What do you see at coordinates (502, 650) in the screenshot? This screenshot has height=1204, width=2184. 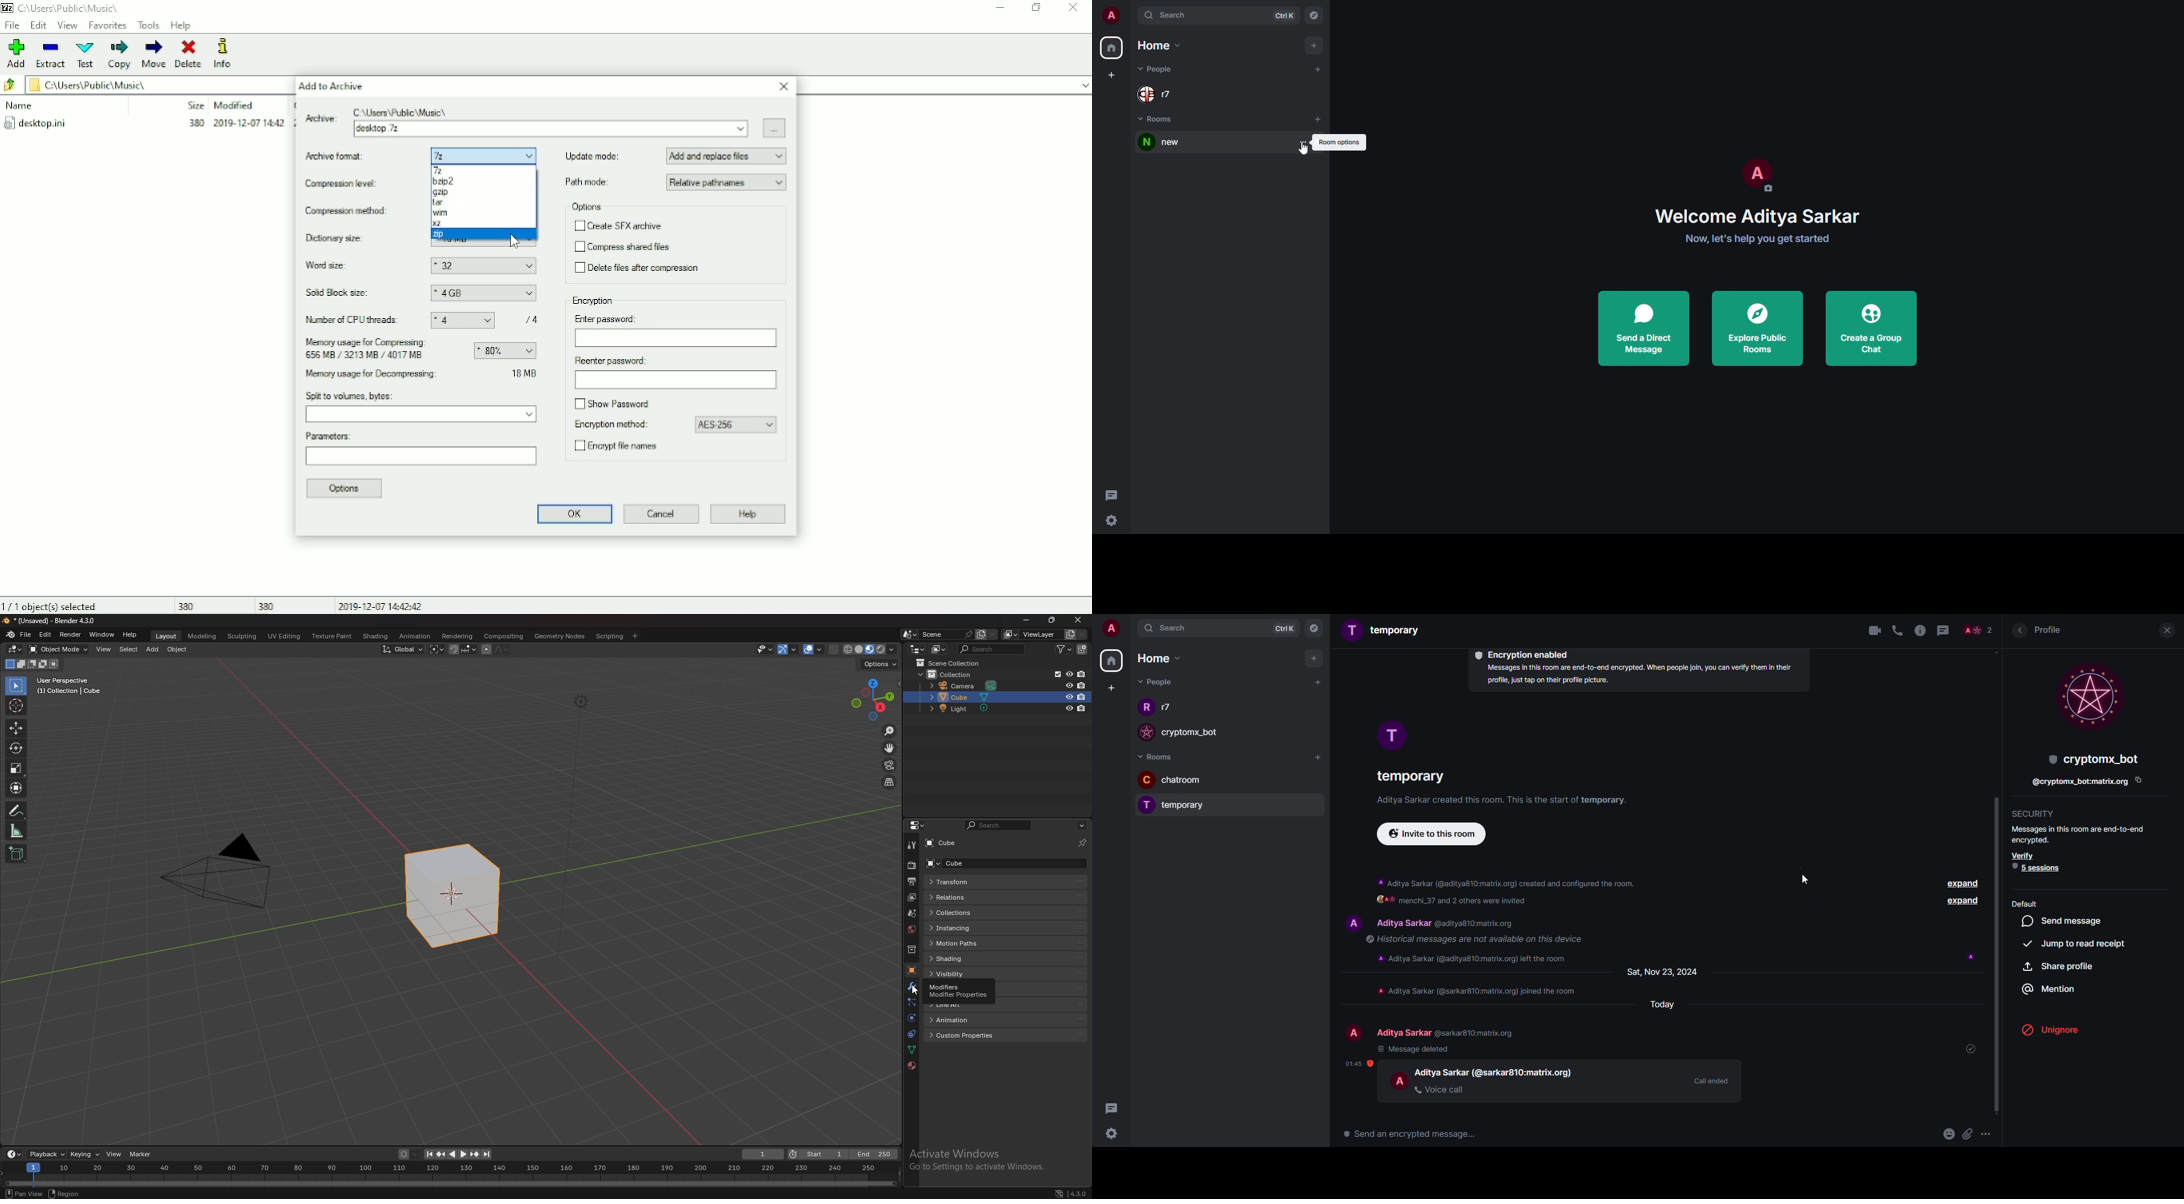 I see `proportional editing fall off` at bounding box center [502, 650].